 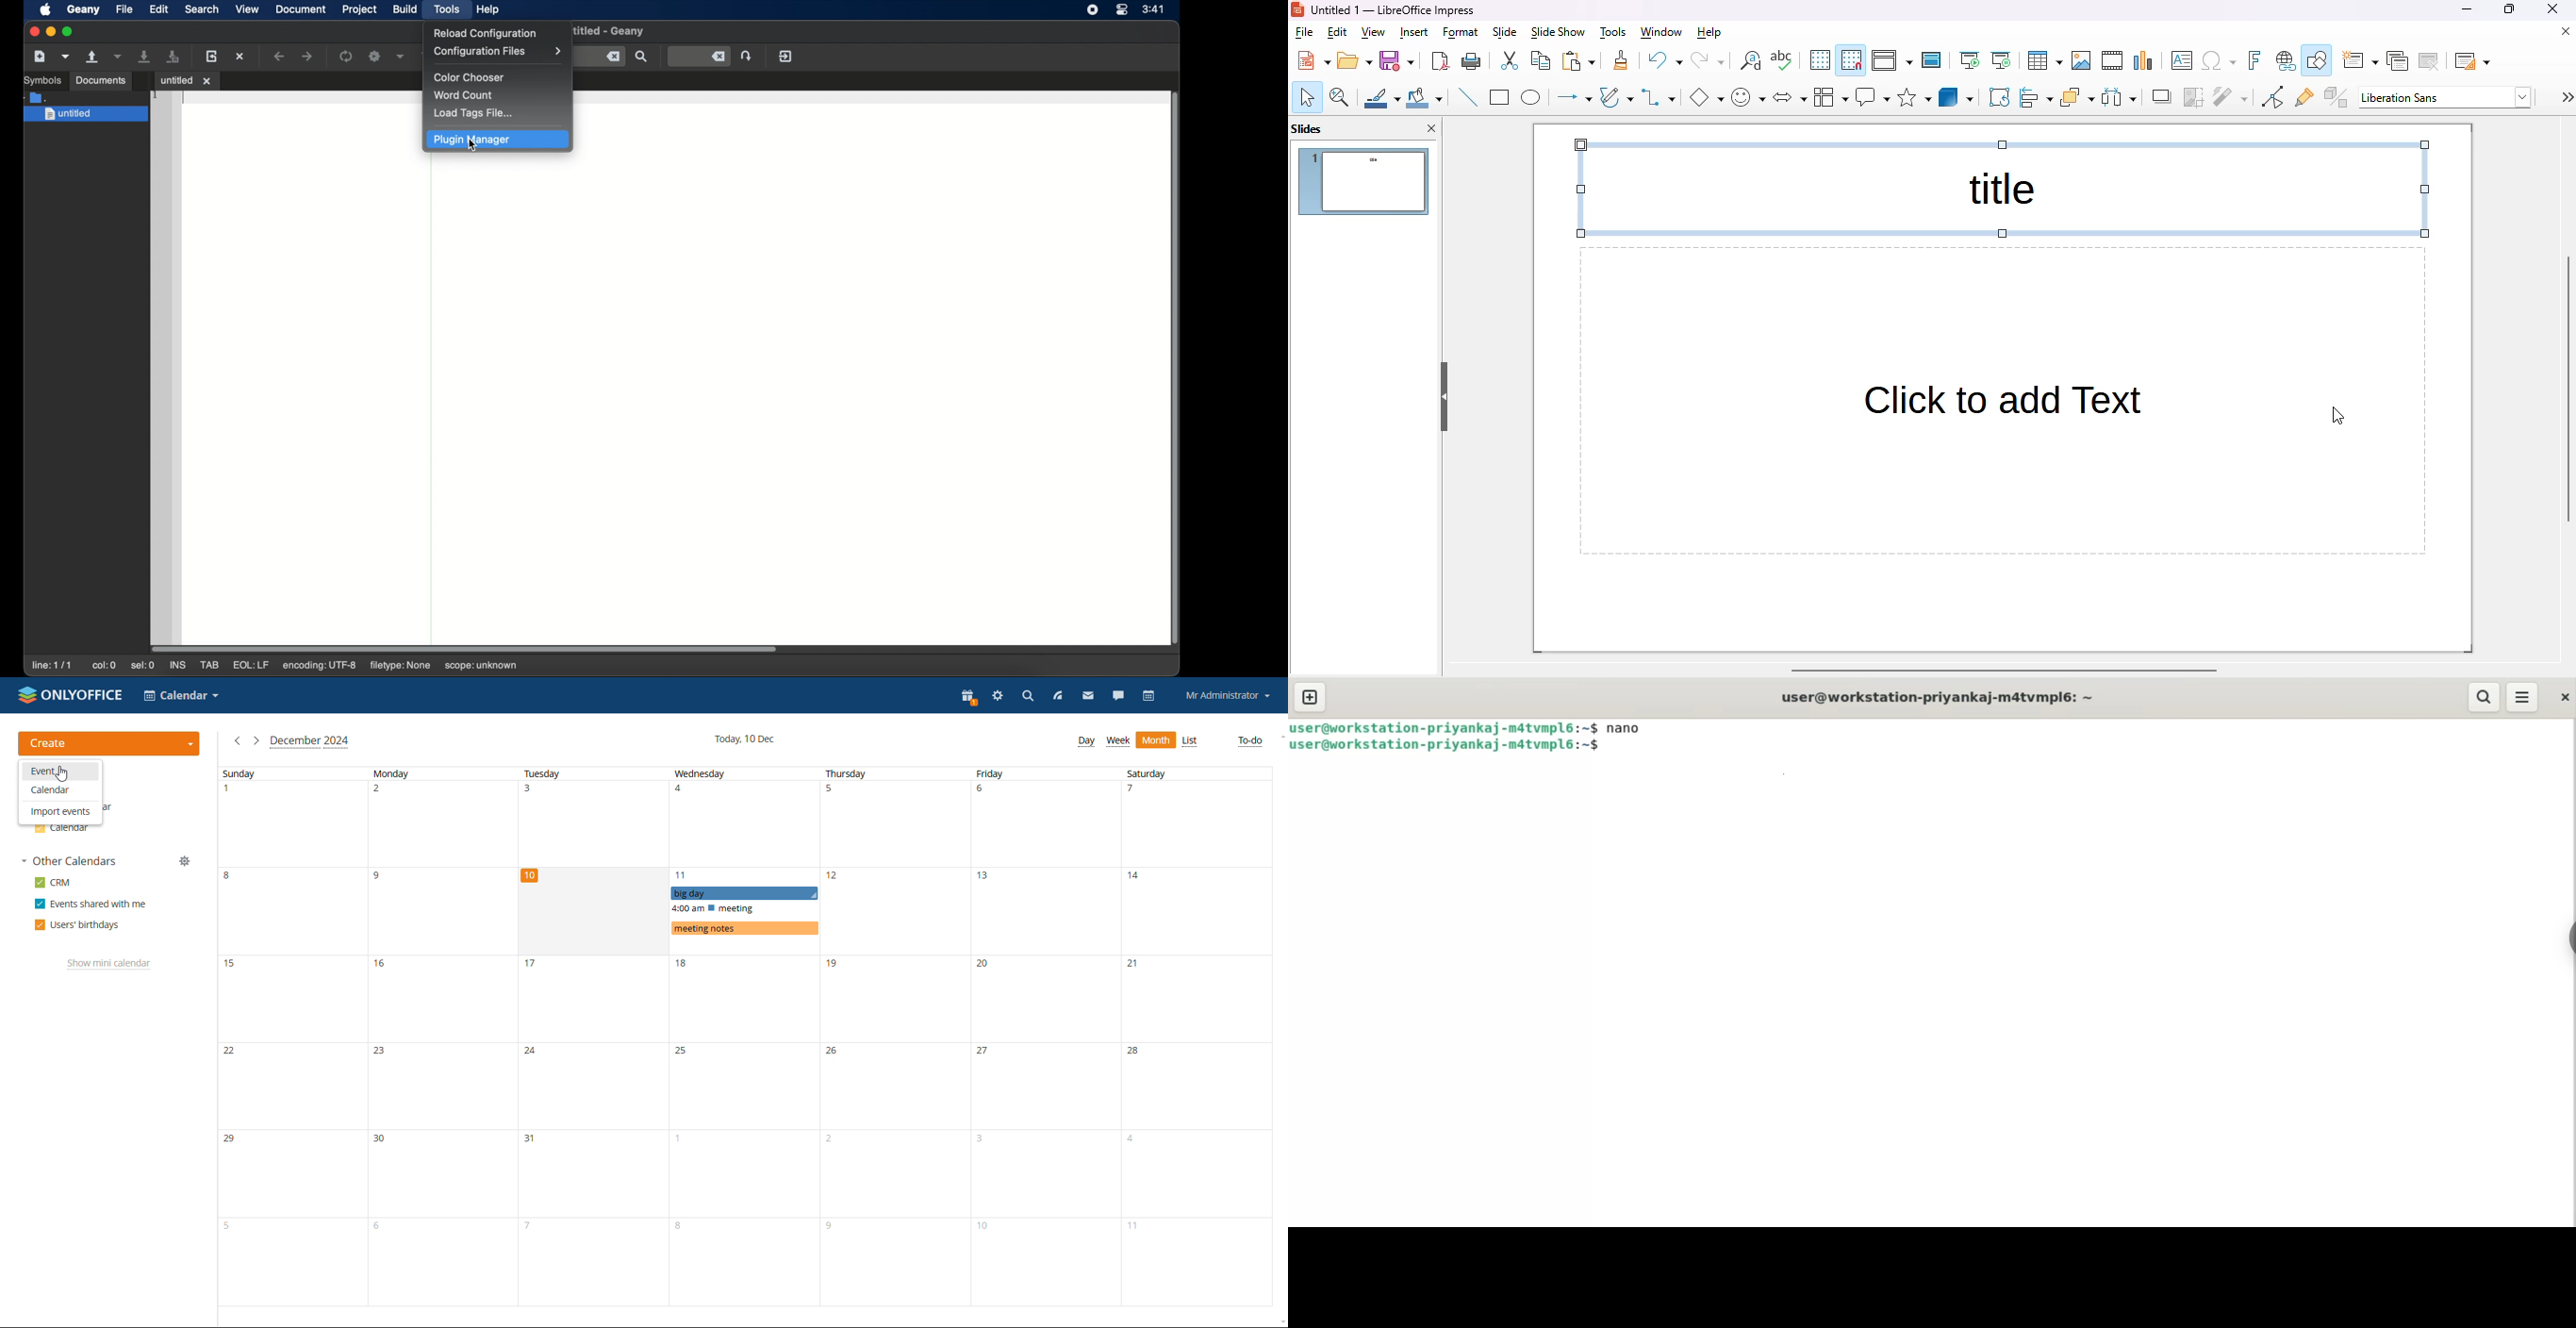 What do you see at coordinates (2037, 96) in the screenshot?
I see `align objects` at bounding box center [2037, 96].